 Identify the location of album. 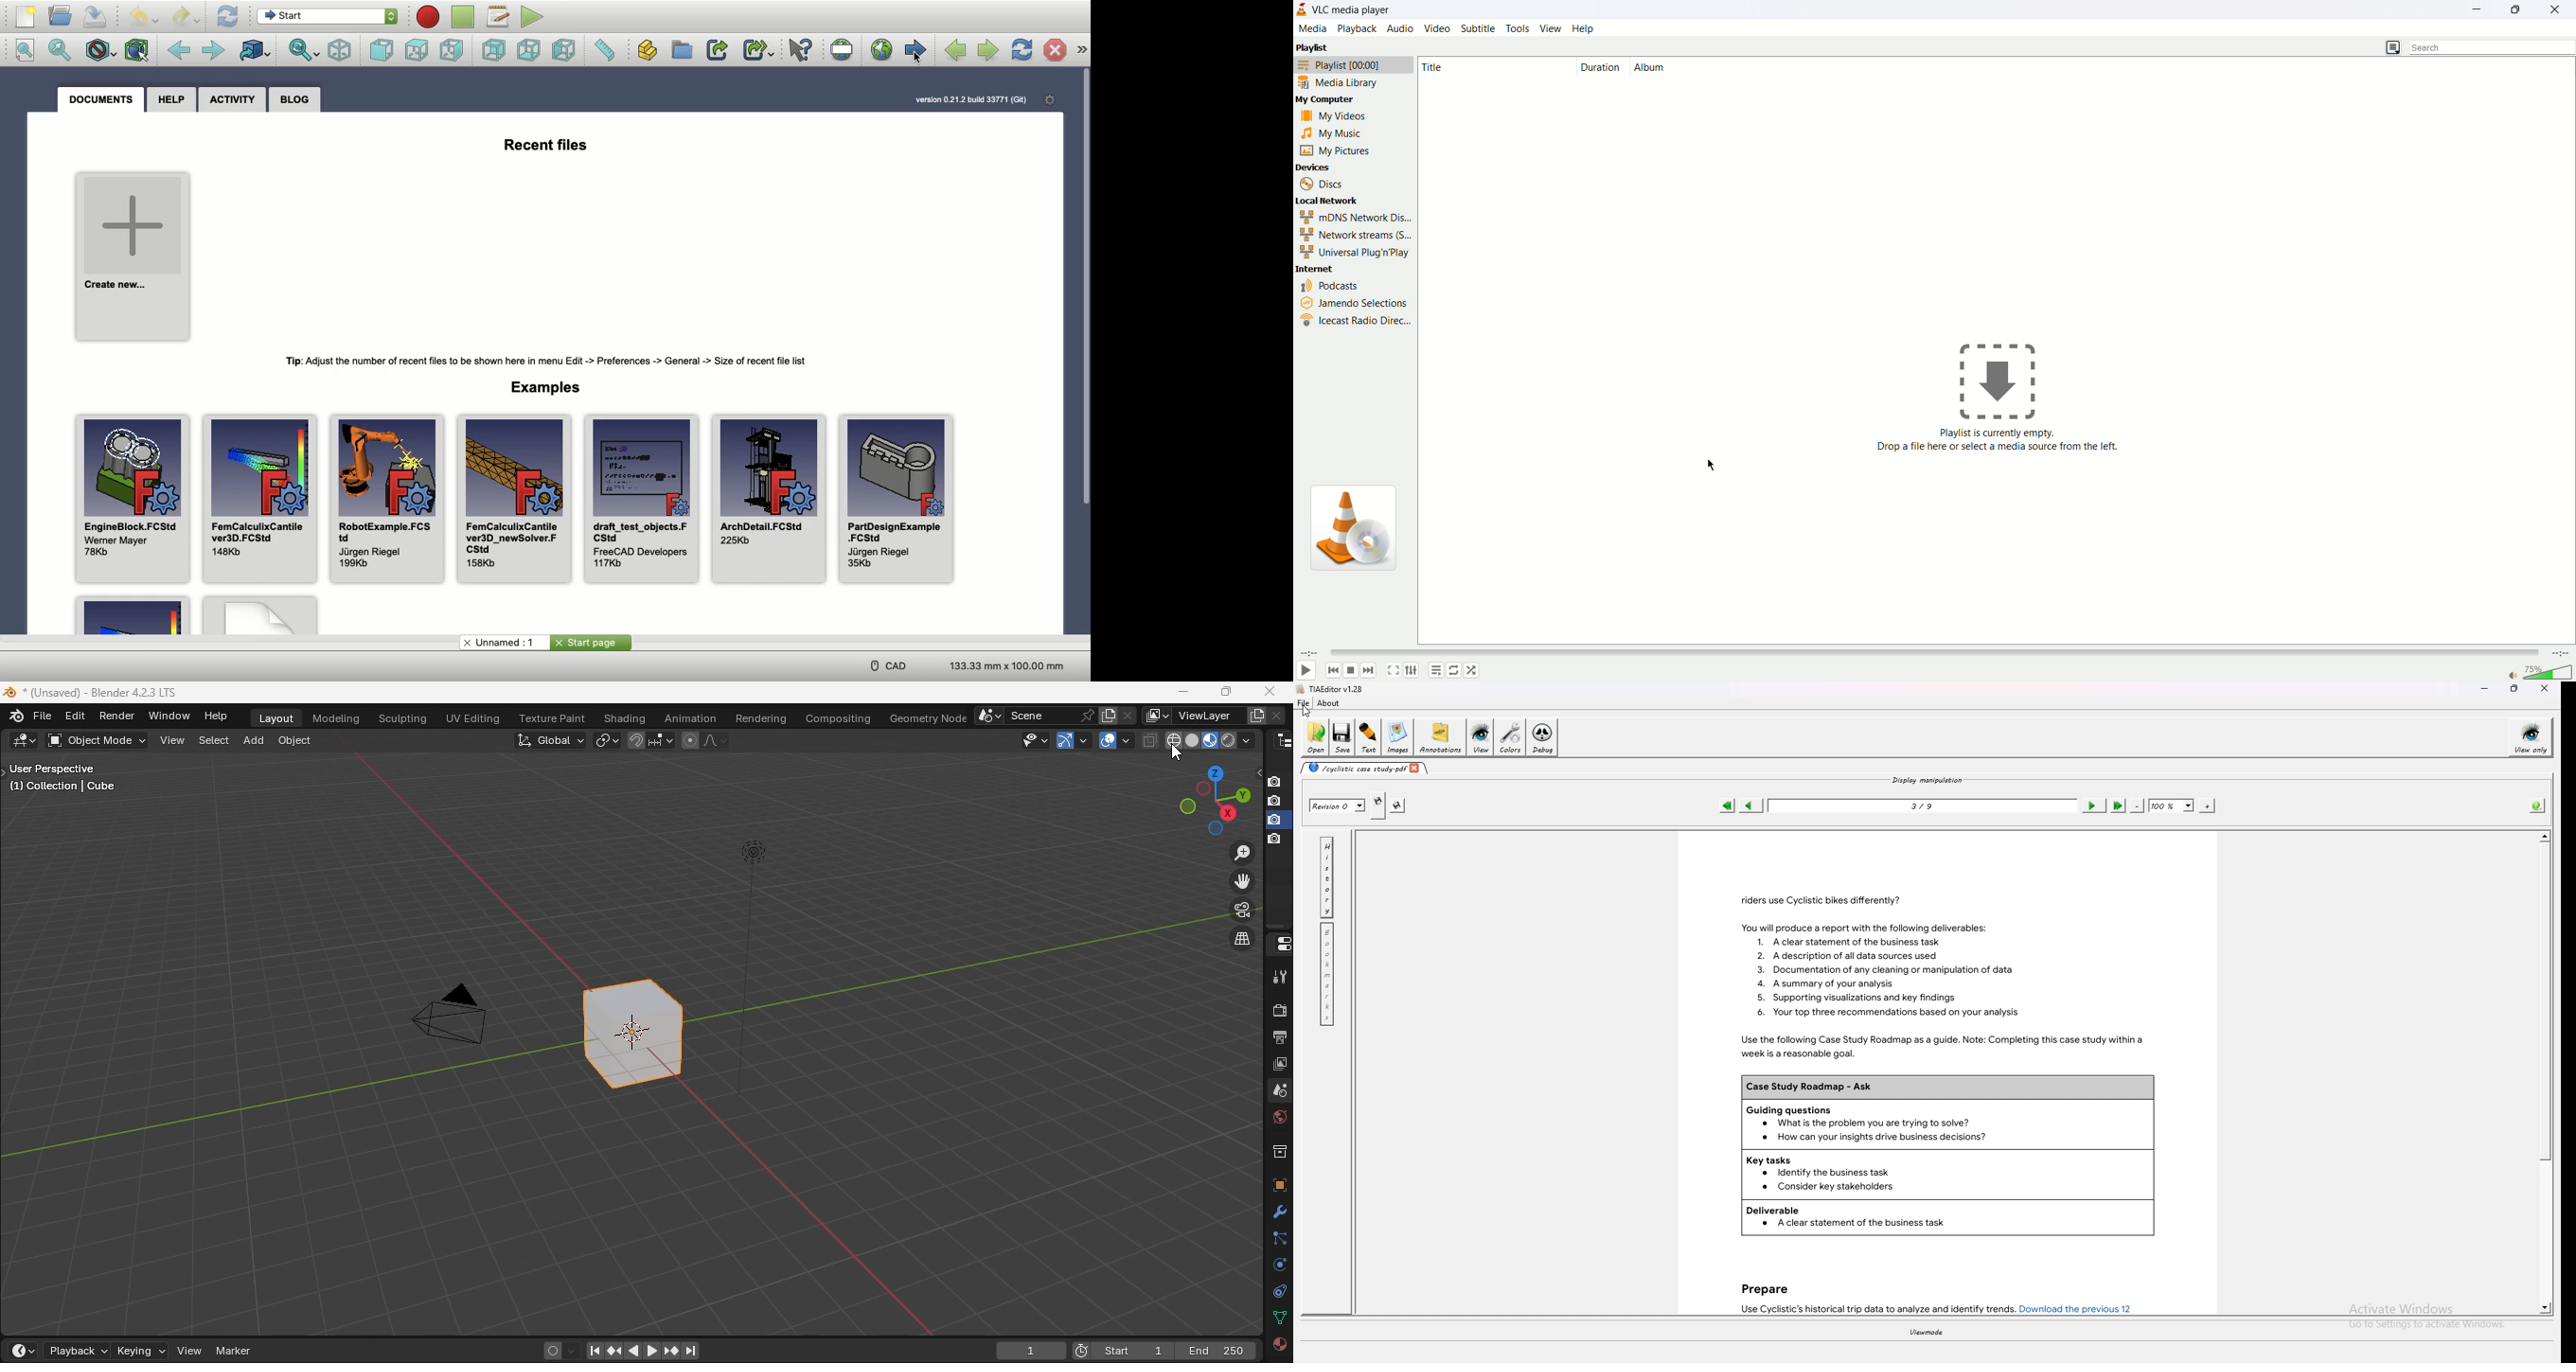
(1651, 67).